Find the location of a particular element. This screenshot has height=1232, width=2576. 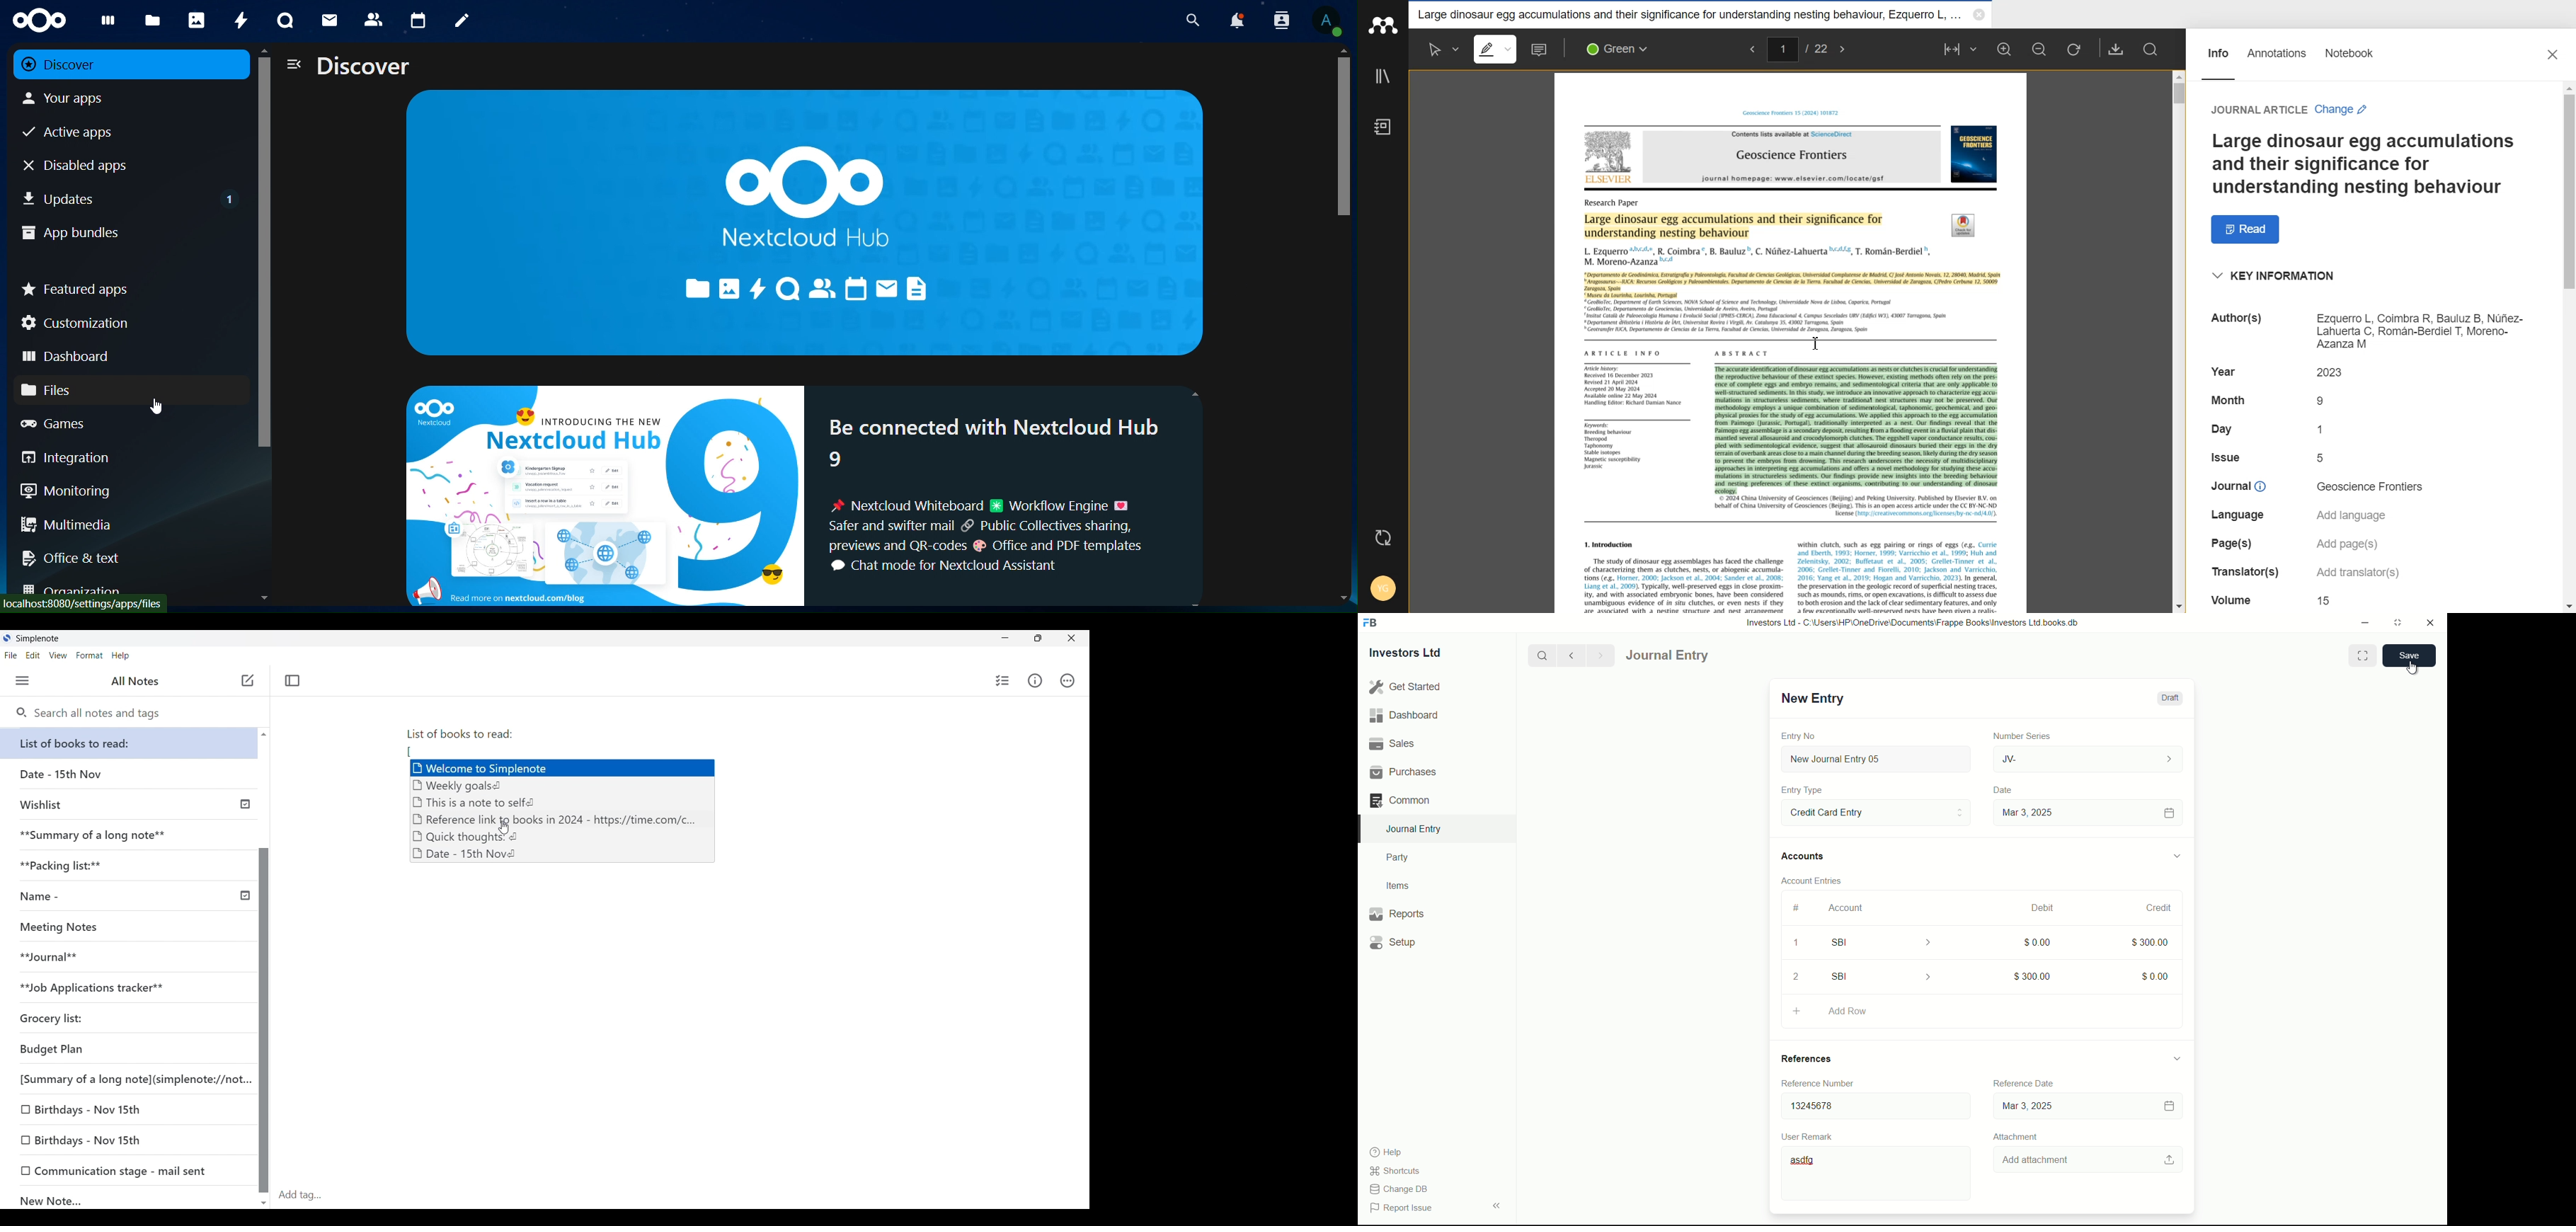

app bundles is located at coordinates (71, 234).